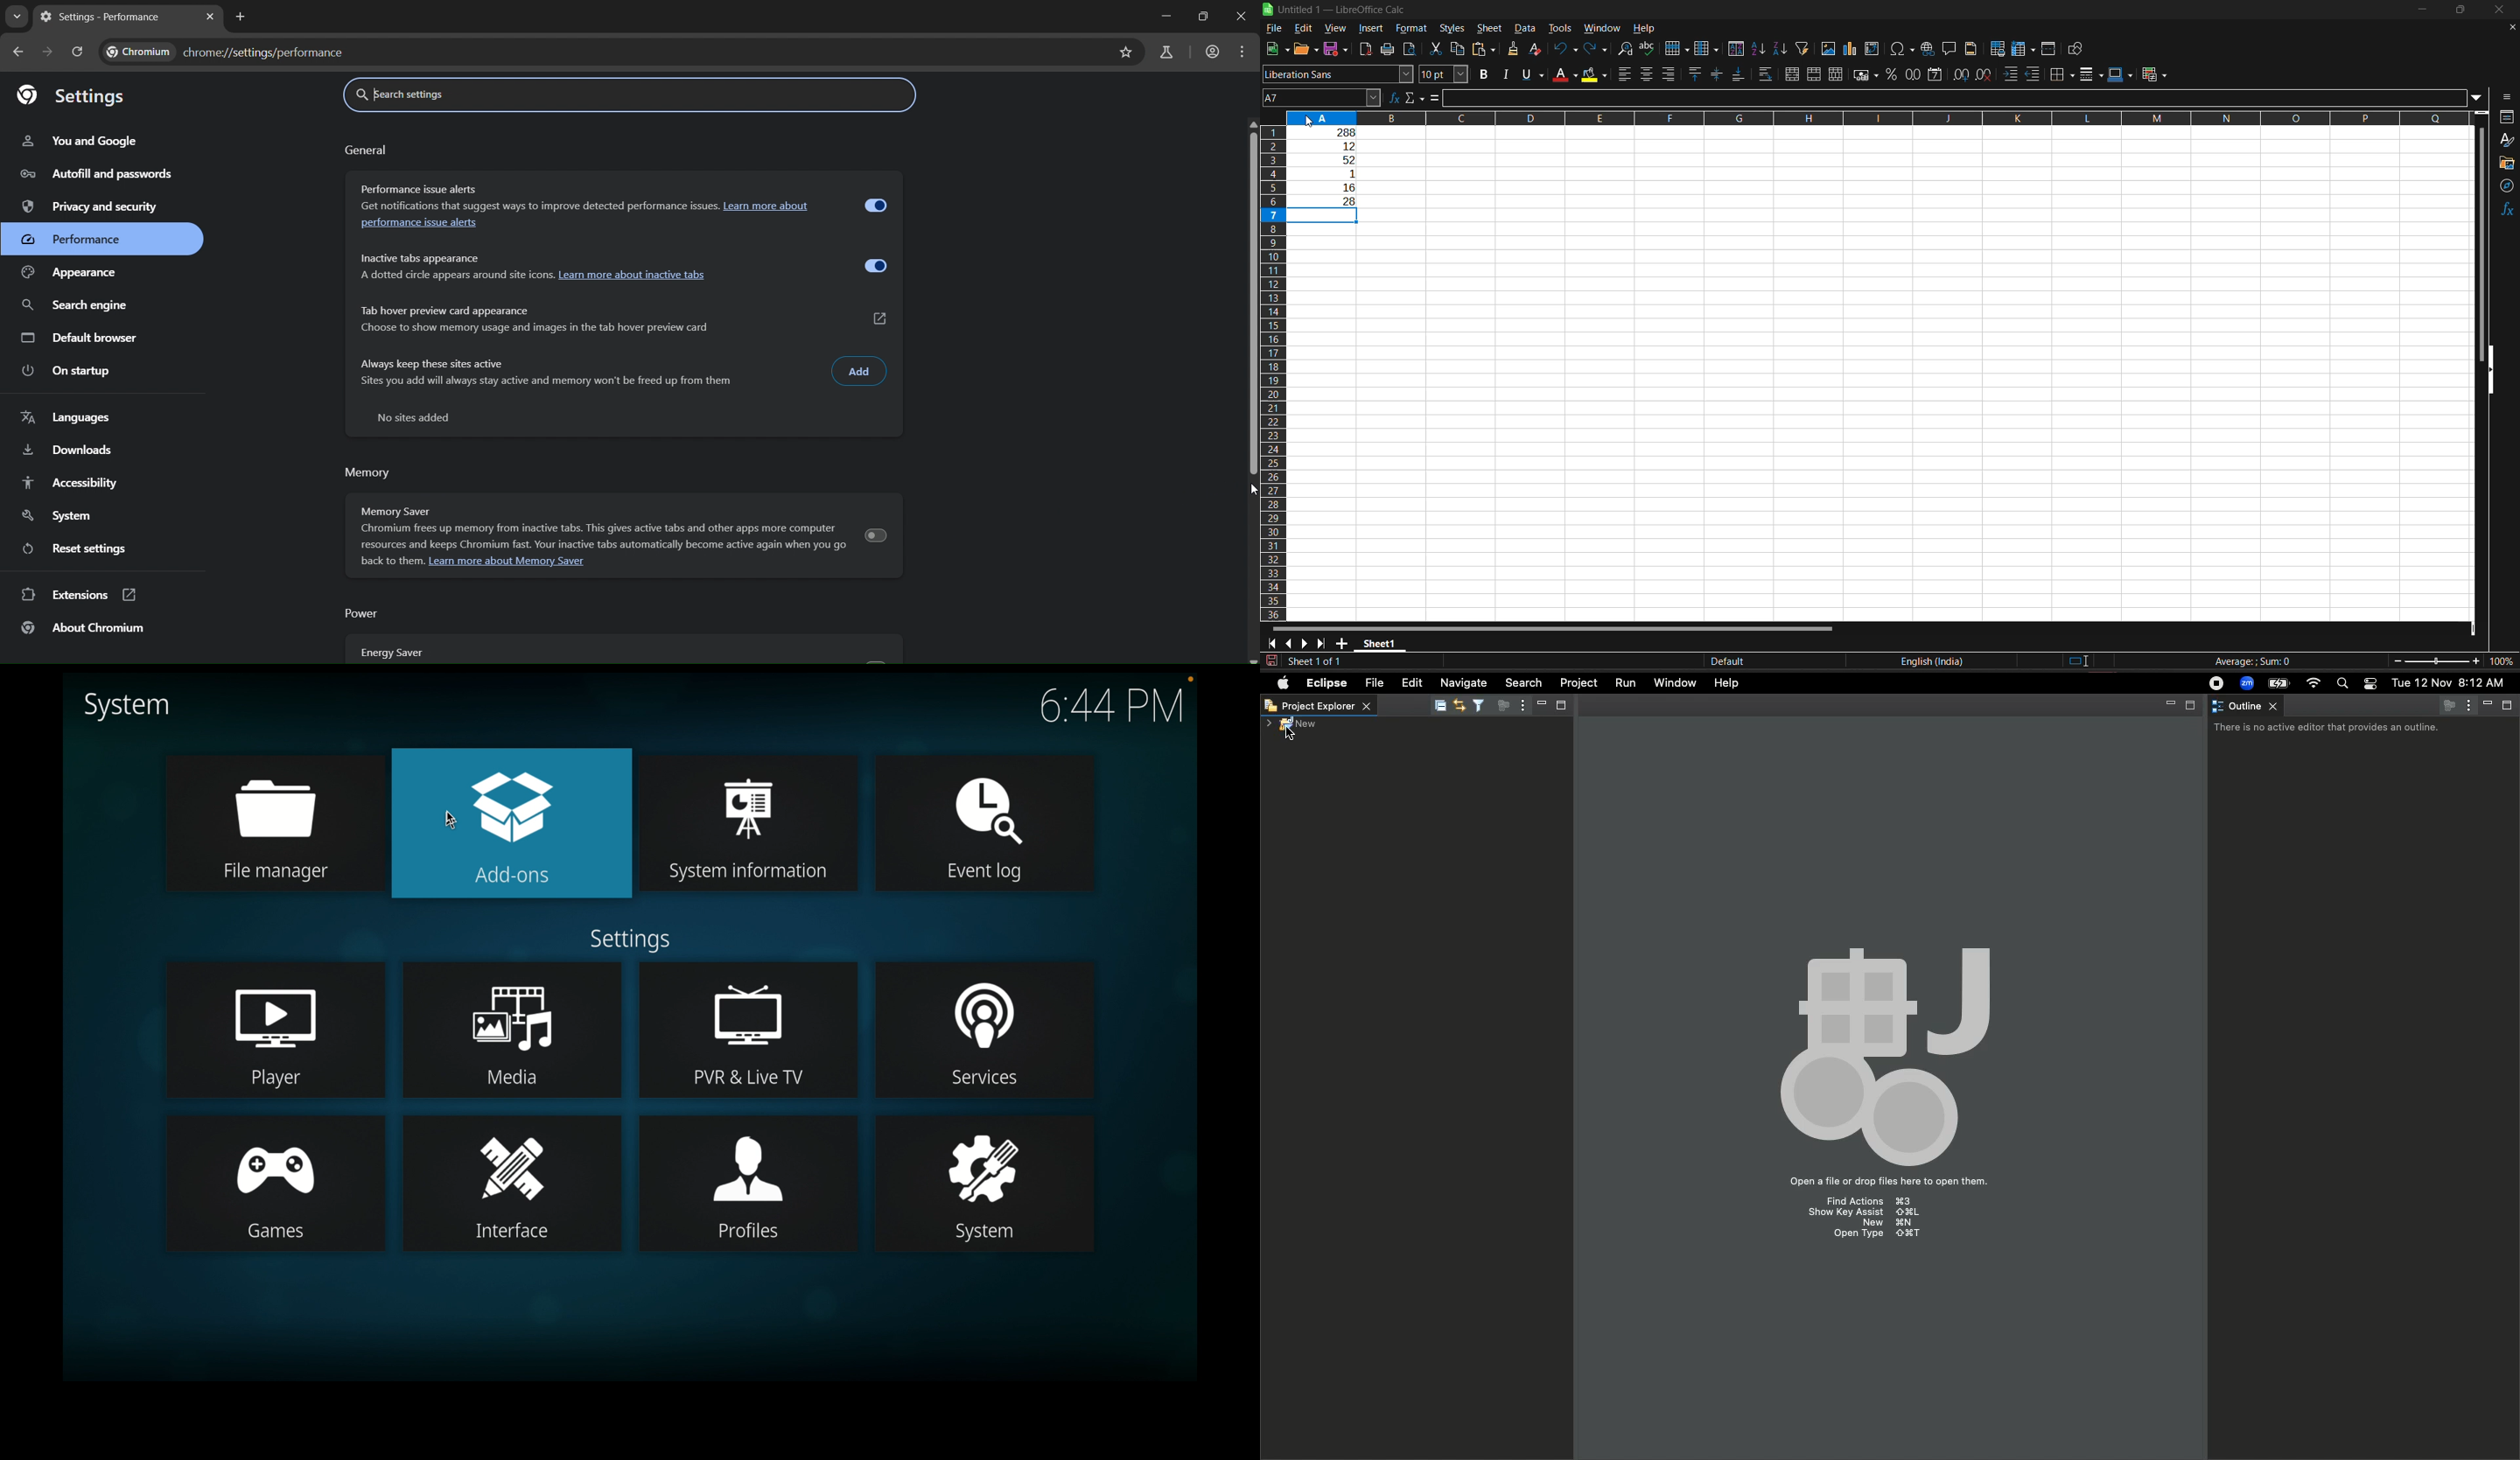 The width and height of the screenshot is (2520, 1484). Describe the element at coordinates (212, 18) in the screenshot. I see `close tab` at that location.